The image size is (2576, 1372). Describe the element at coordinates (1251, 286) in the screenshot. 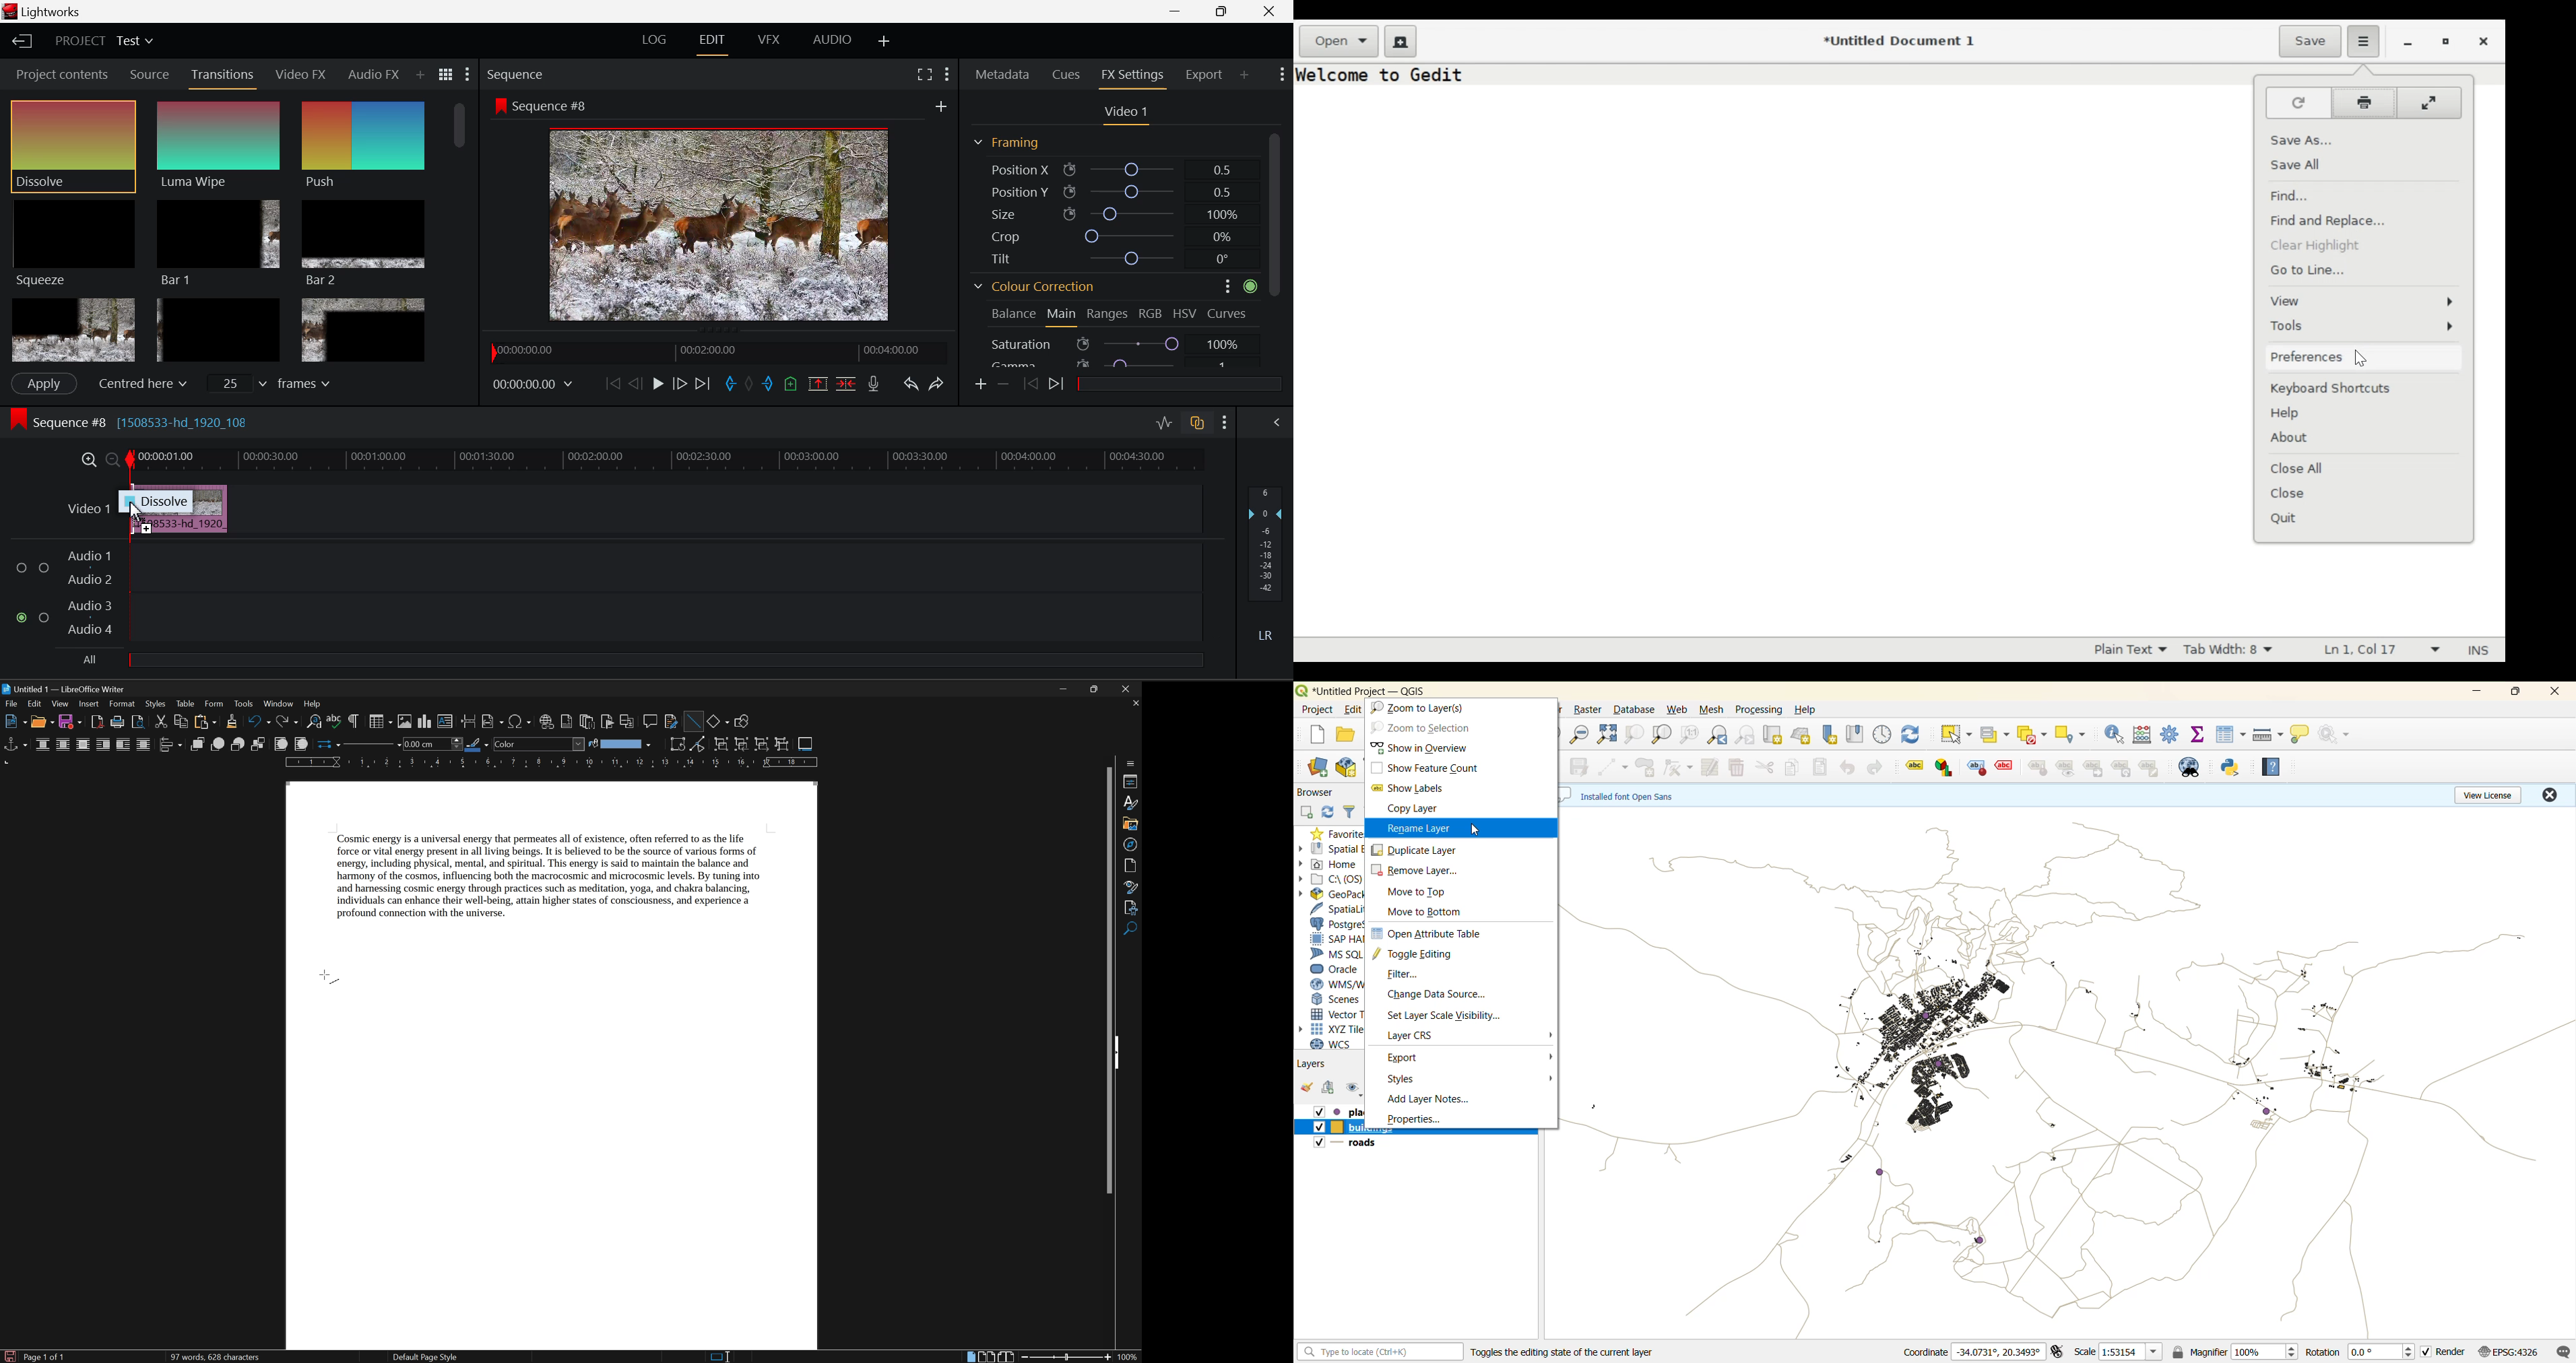

I see `active` at that location.